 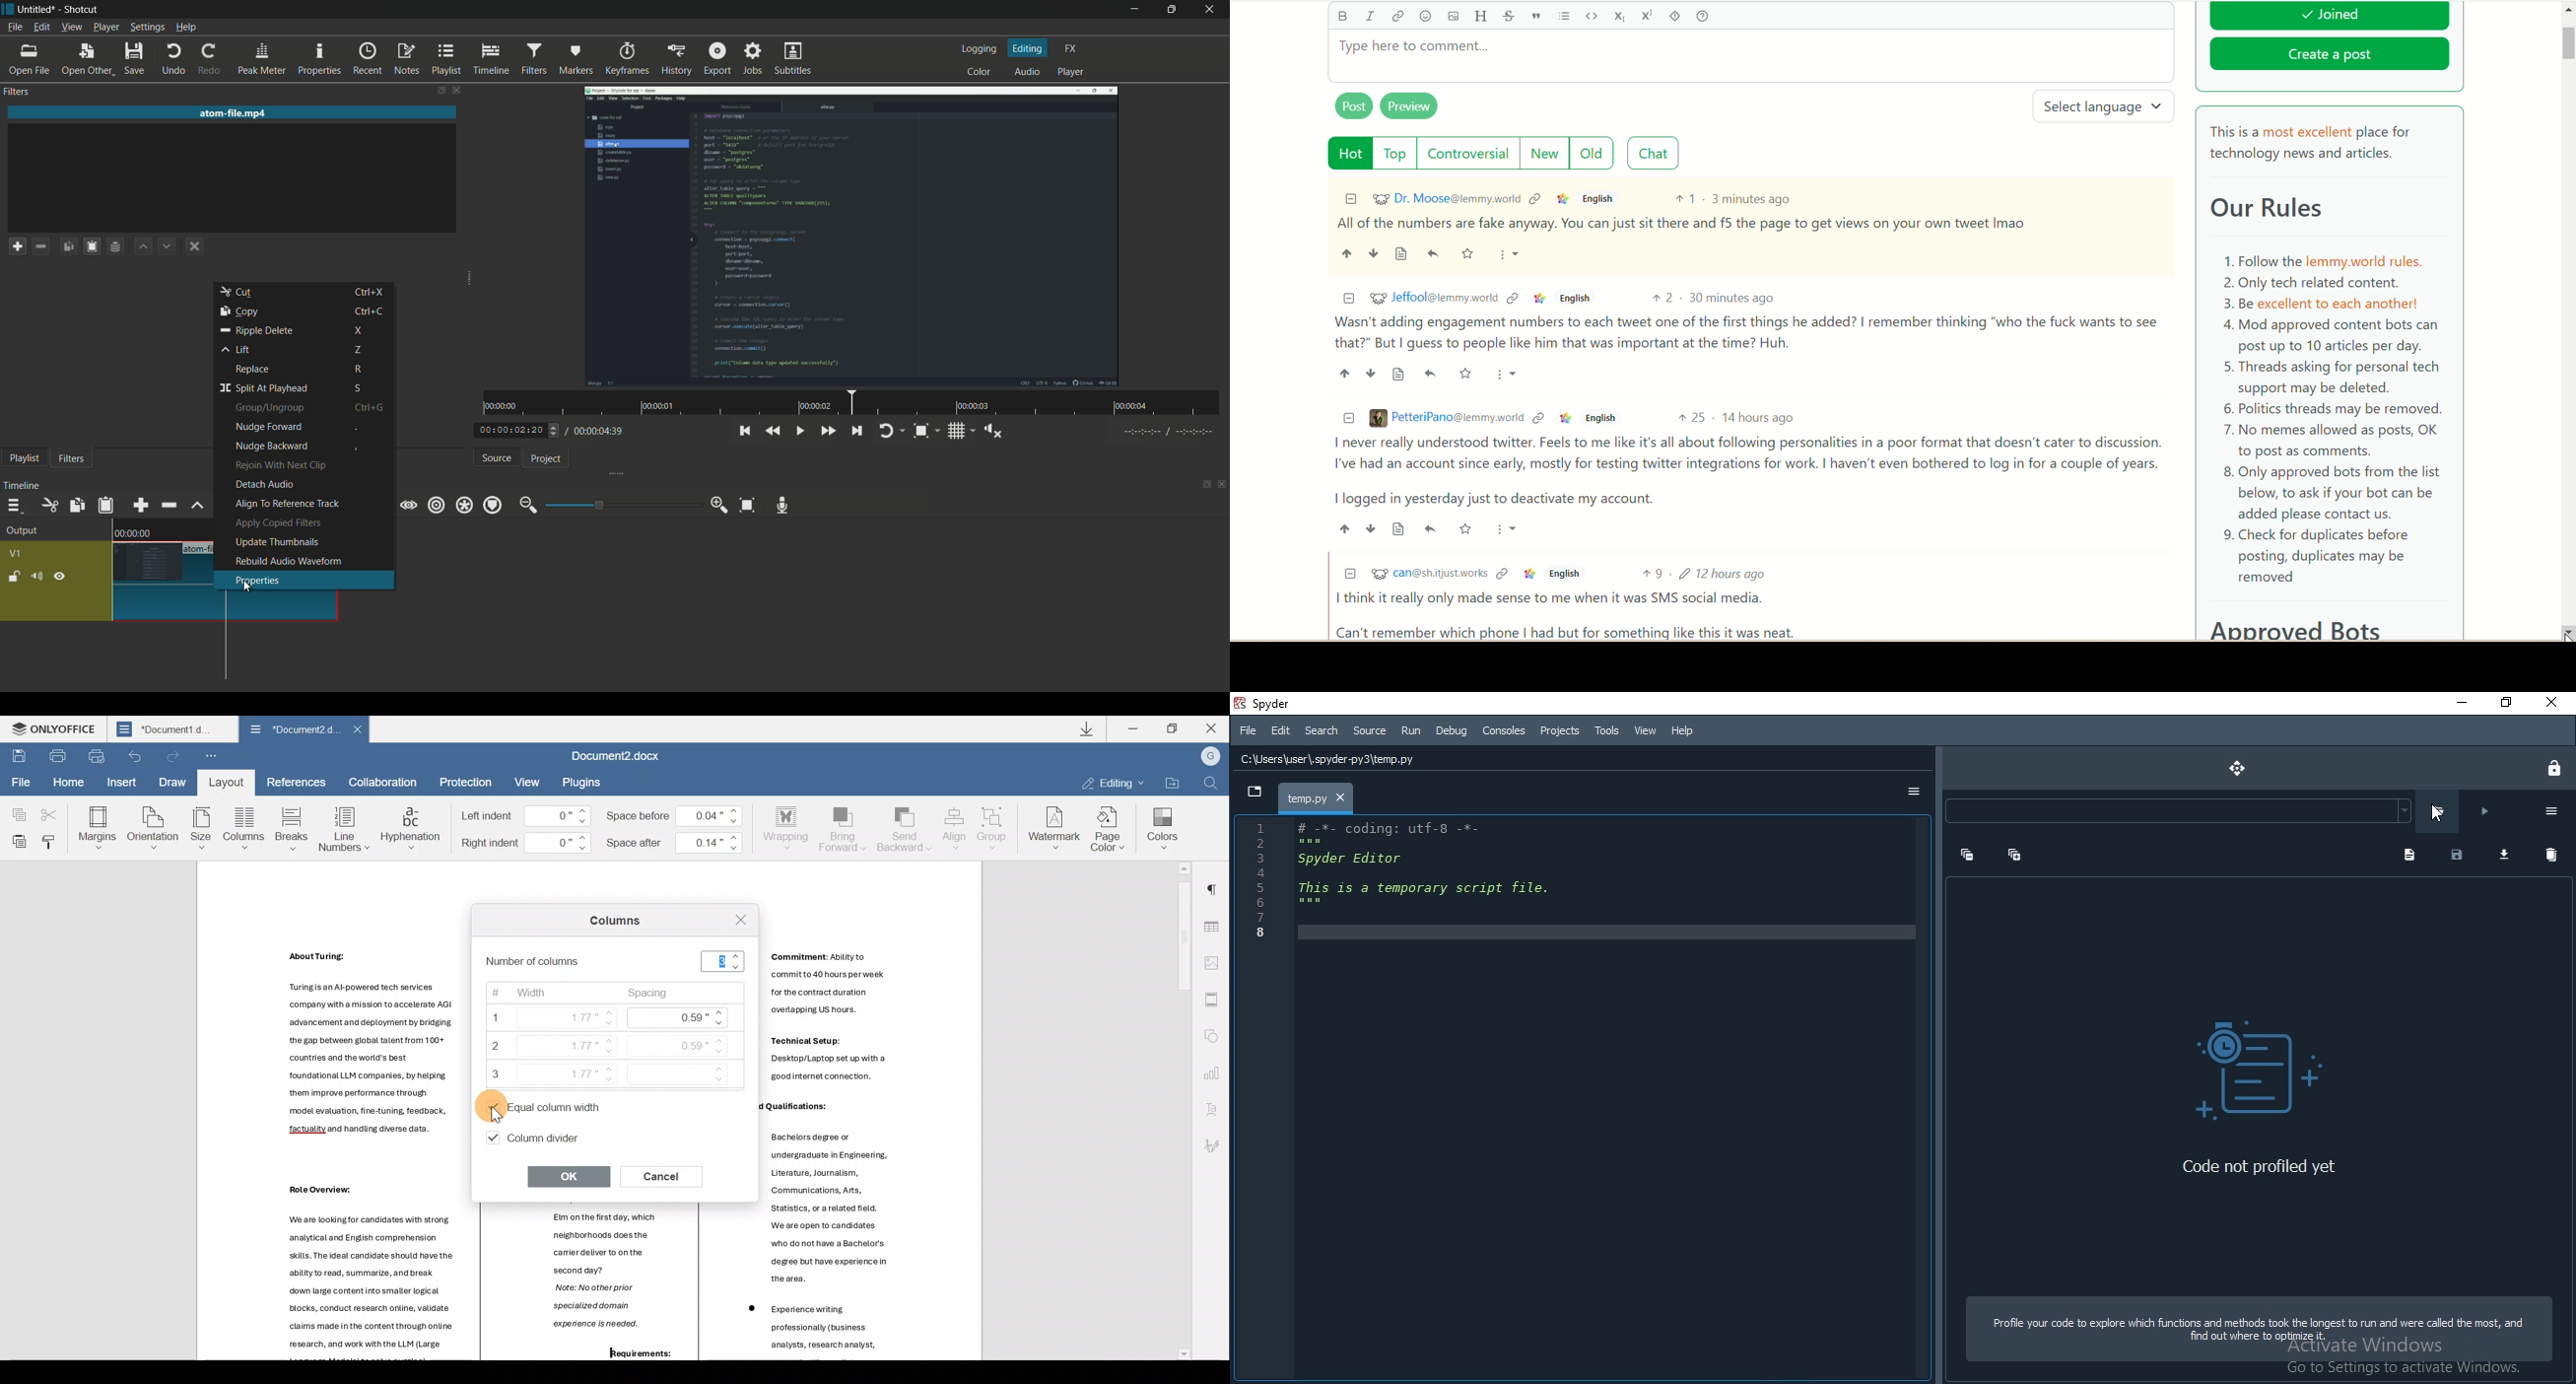 I want to click on Layout, so click(x=225, y=782).